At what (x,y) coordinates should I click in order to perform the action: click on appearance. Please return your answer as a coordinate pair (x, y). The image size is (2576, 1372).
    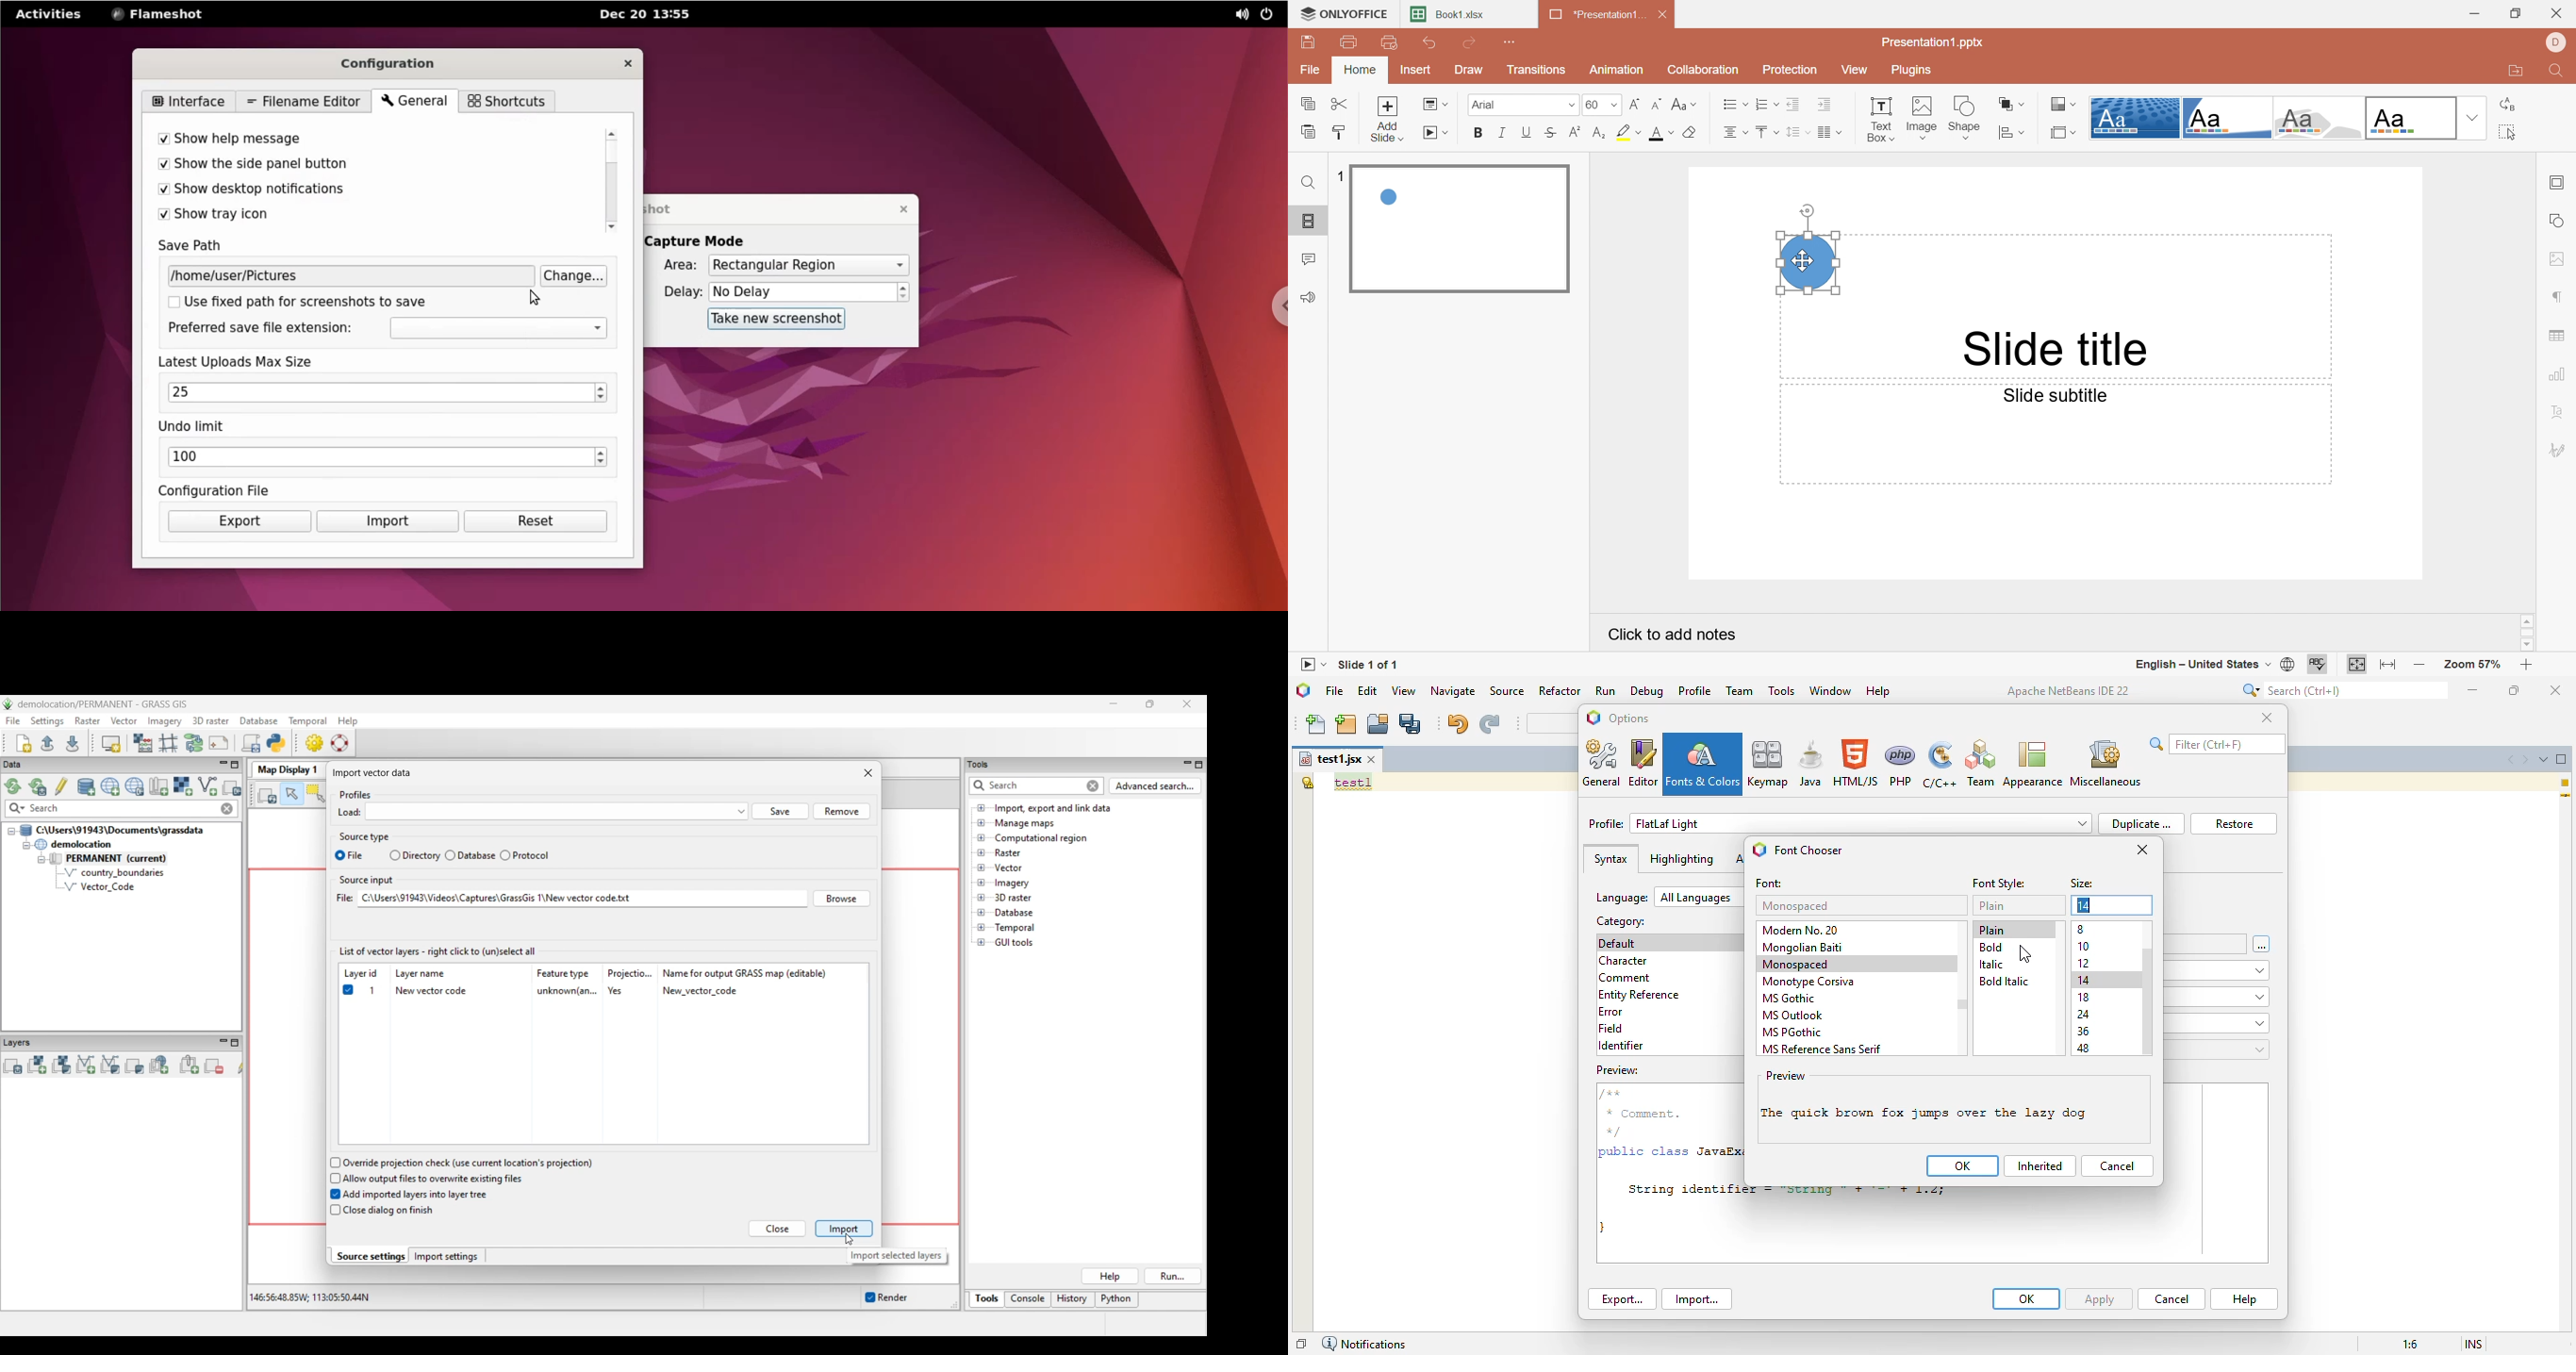
    Looking at the image, I should click on (2032, 764).